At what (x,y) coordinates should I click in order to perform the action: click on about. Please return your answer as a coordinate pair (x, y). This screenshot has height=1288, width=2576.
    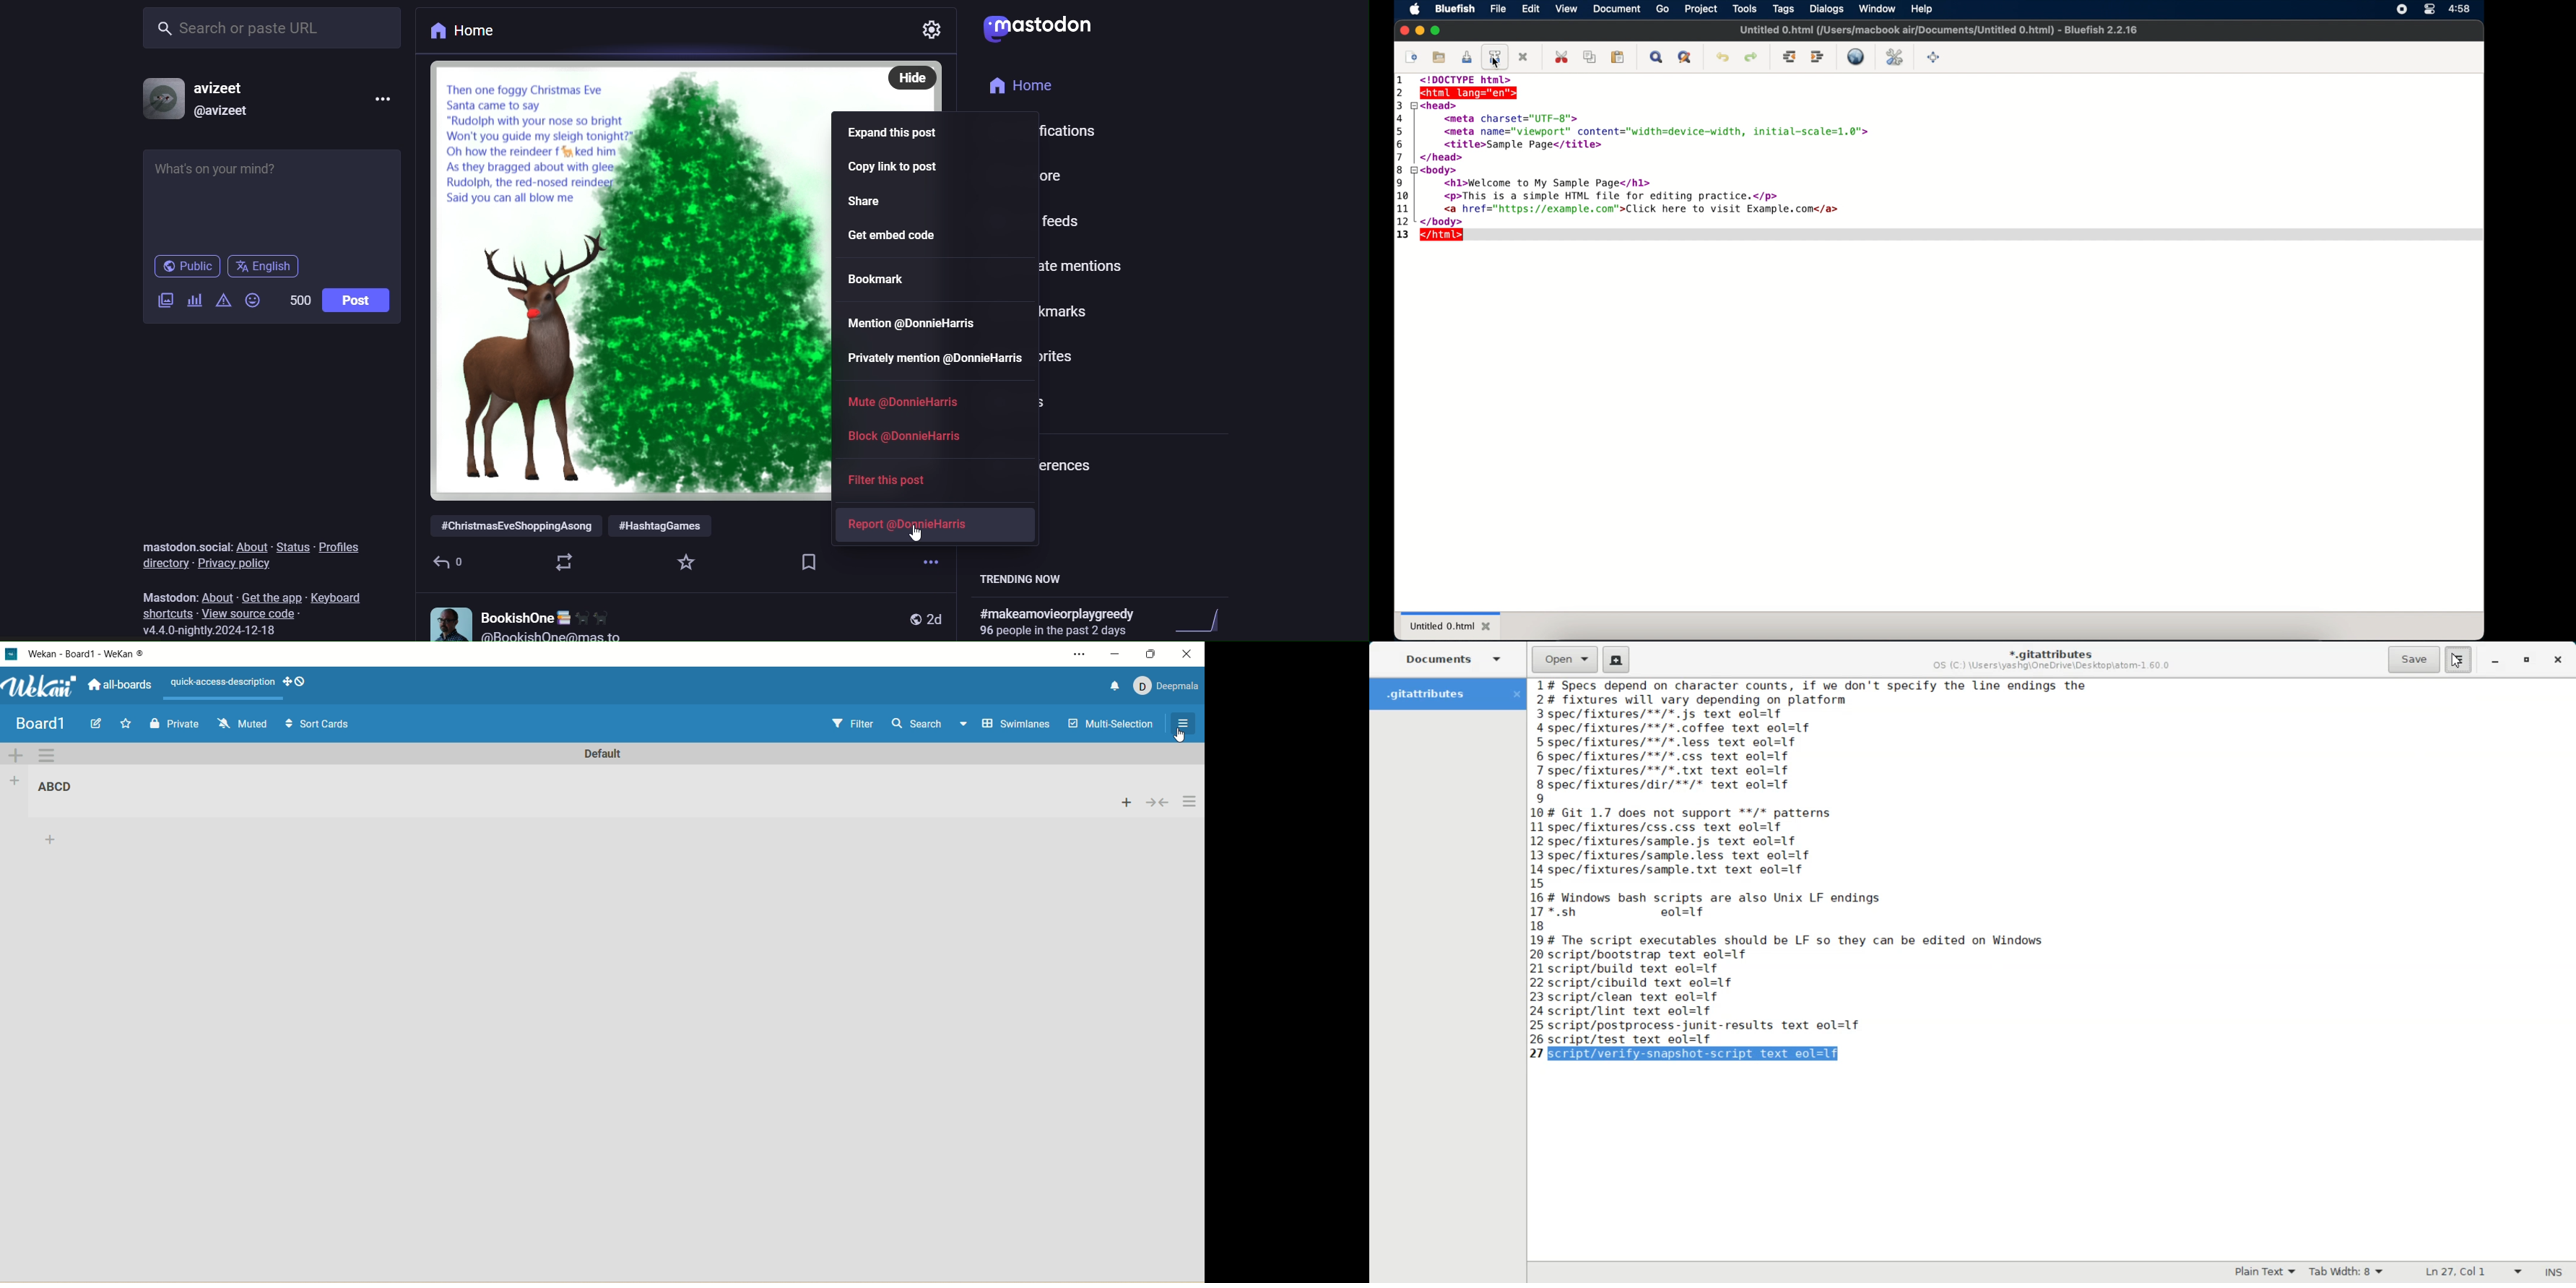
    Looking at the image, I should click on (217, 596).